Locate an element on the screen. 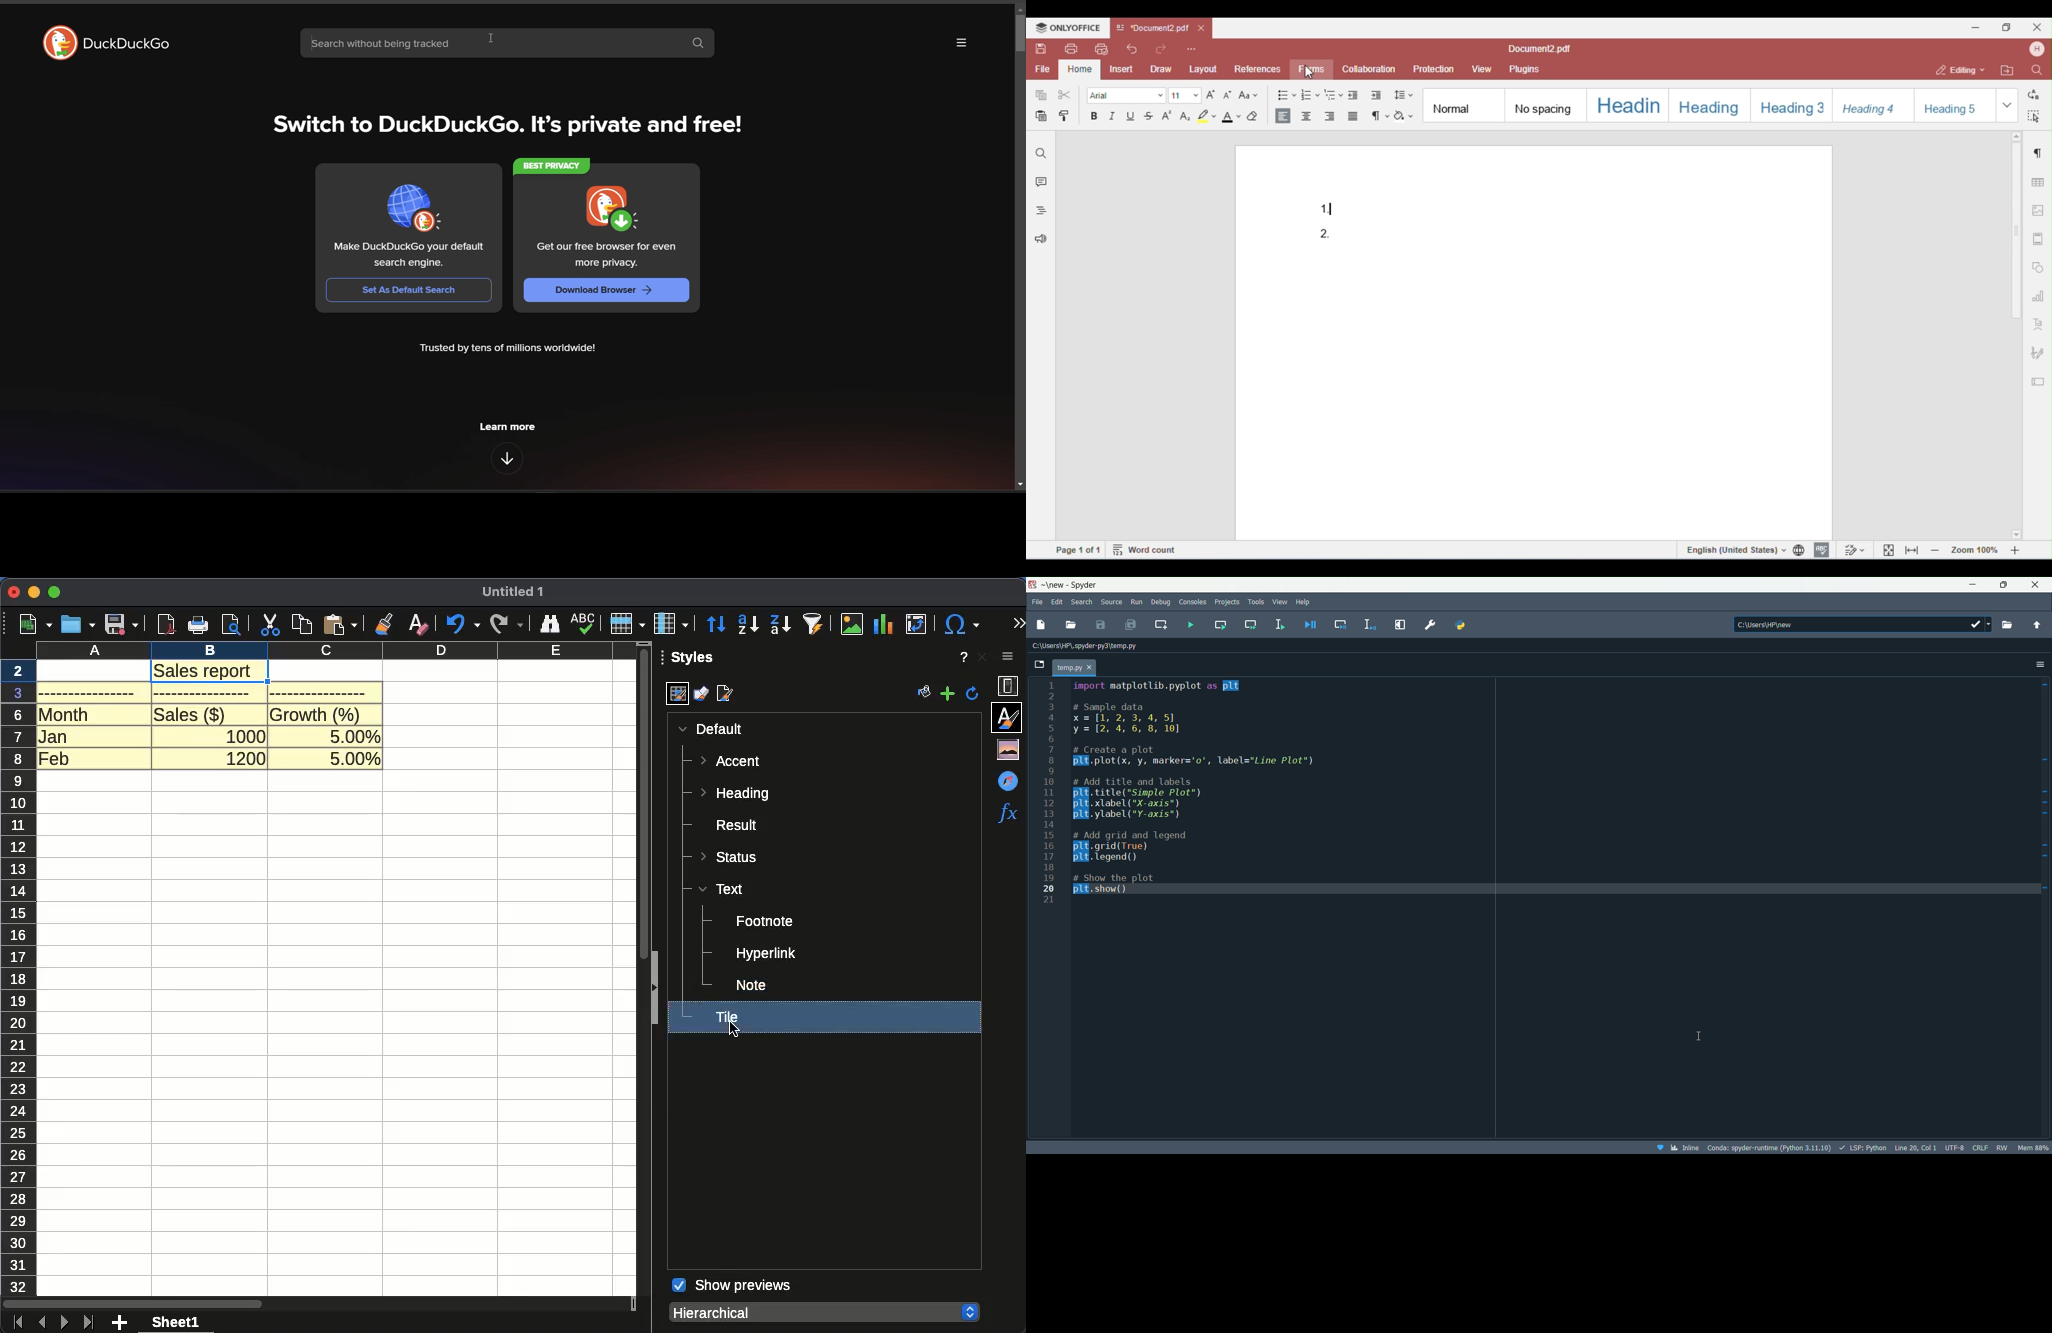 The width and height of the screenshot is (2072, 1344). ~\new - Spyder is located at coordinates (1073, 585).